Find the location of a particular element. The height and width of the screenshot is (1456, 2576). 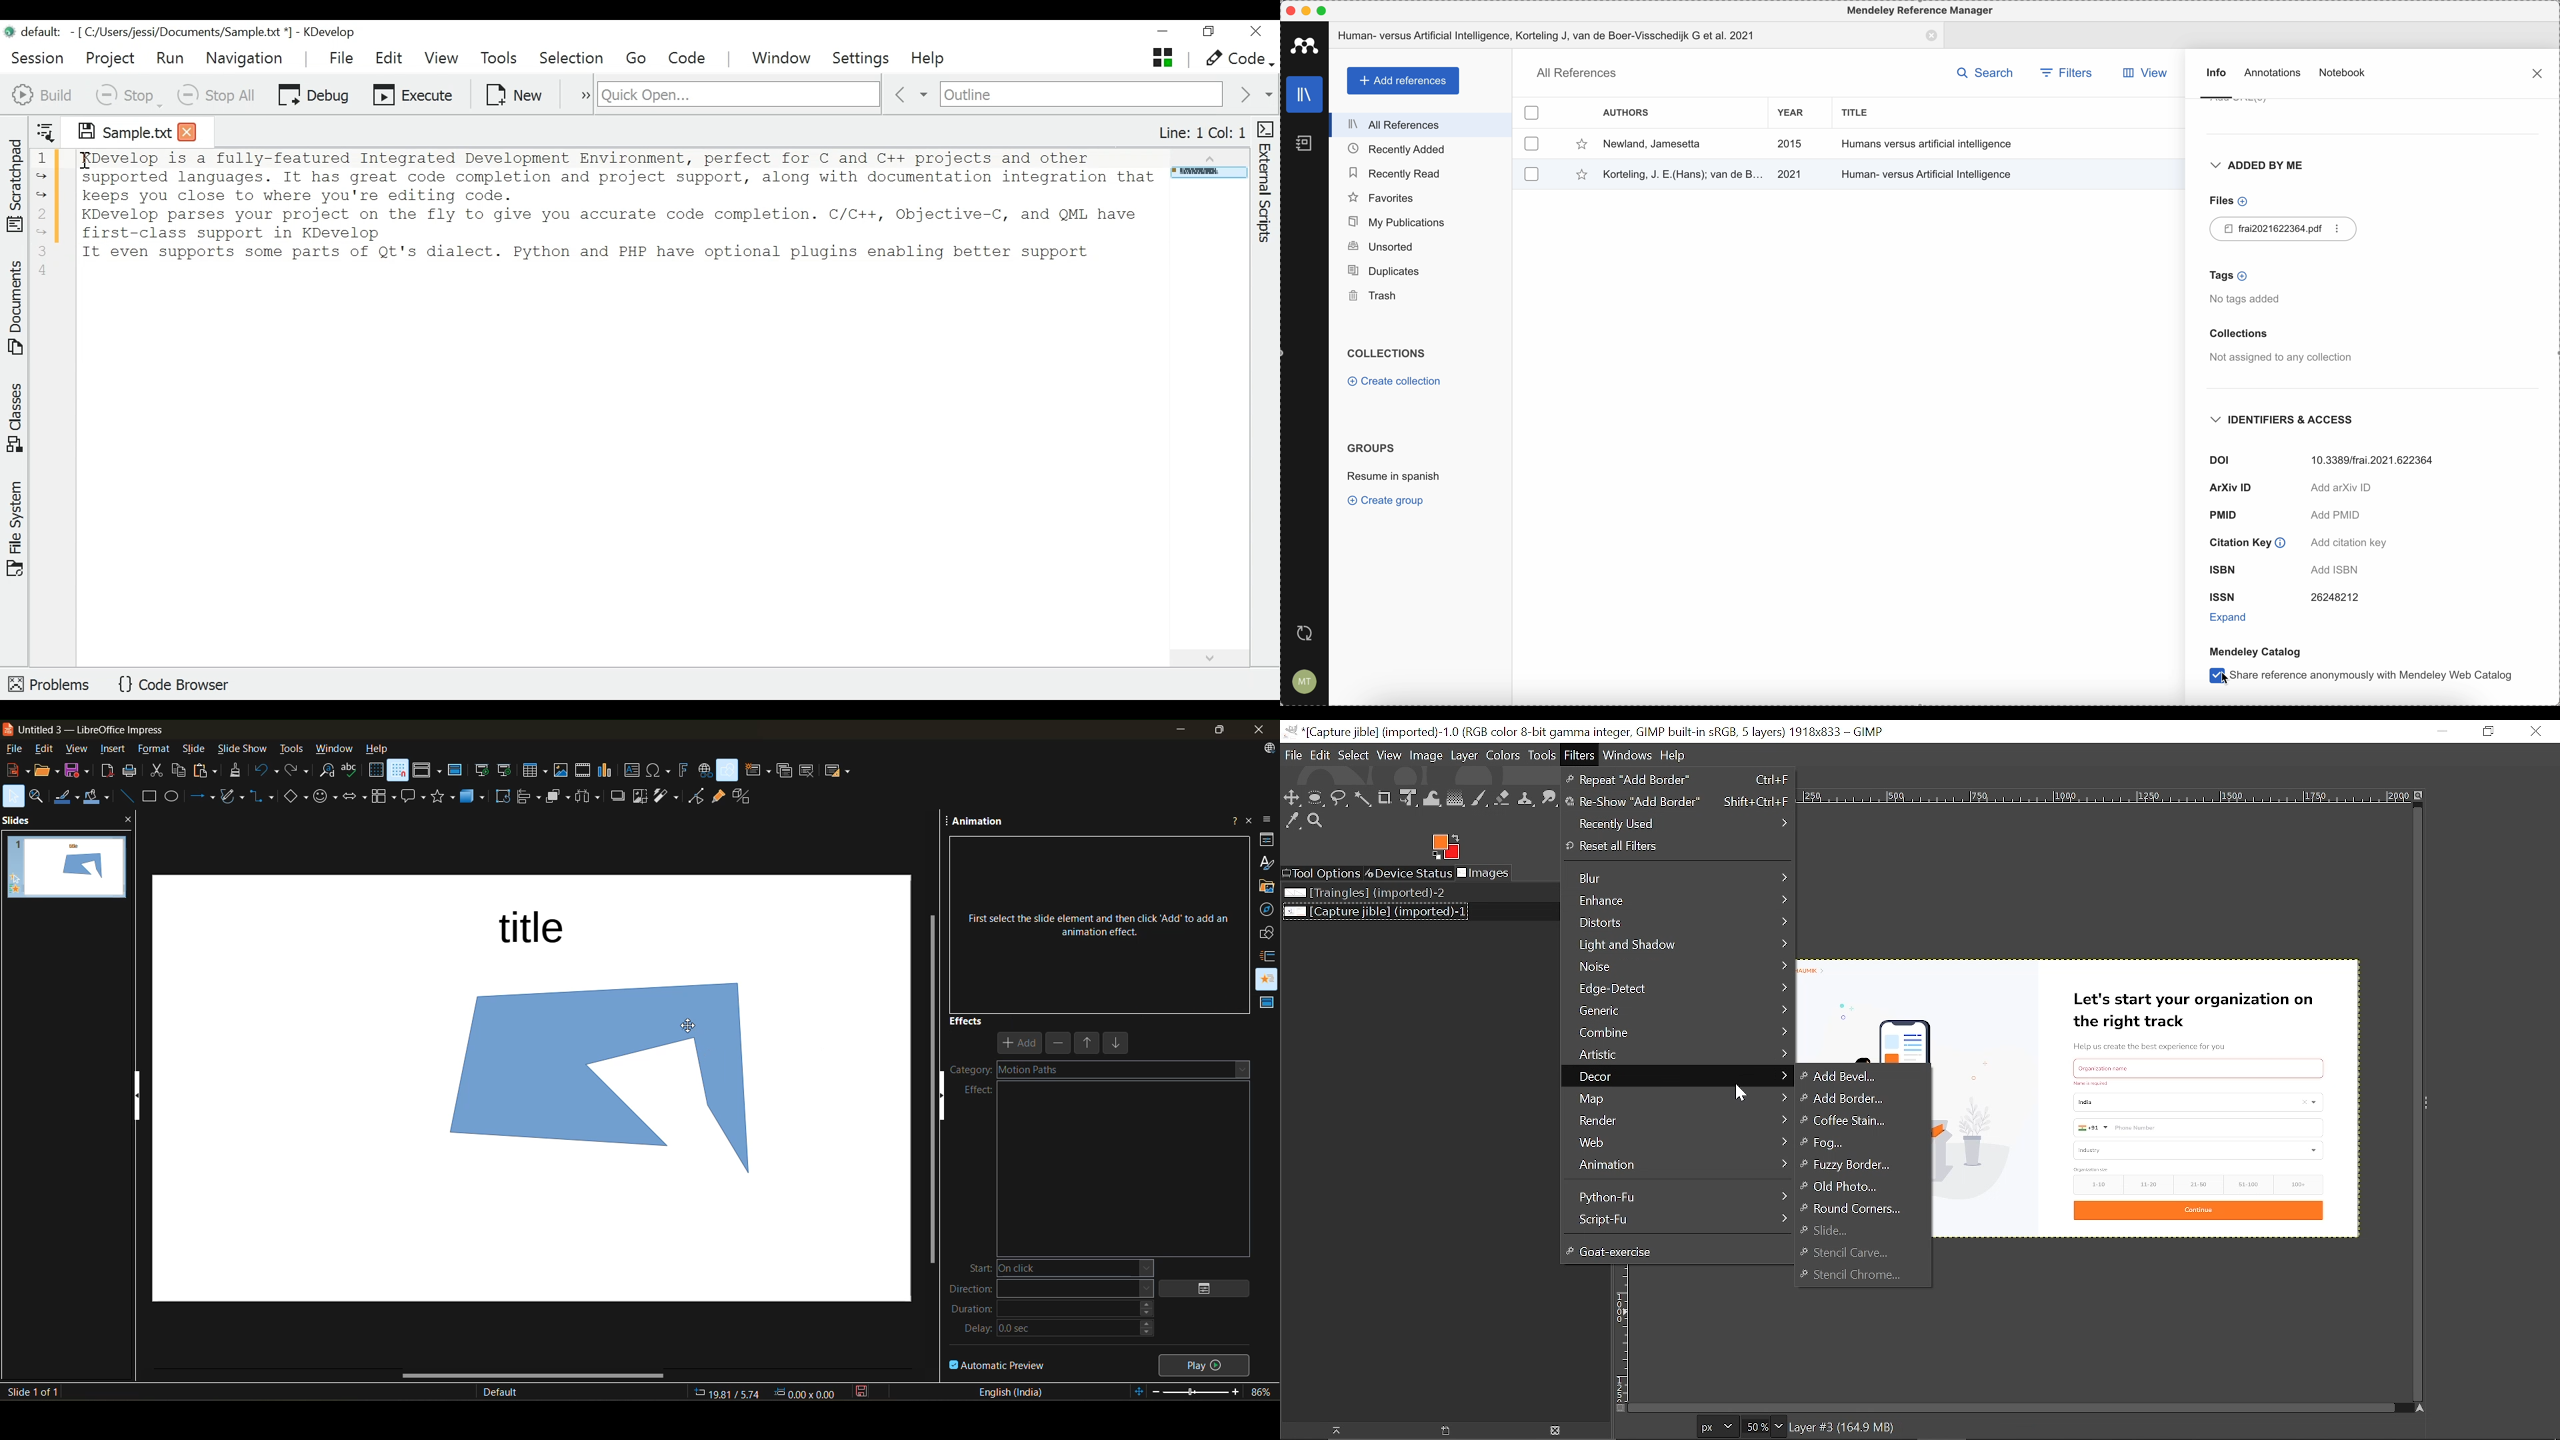

slides is located at coordinates (21, 820).